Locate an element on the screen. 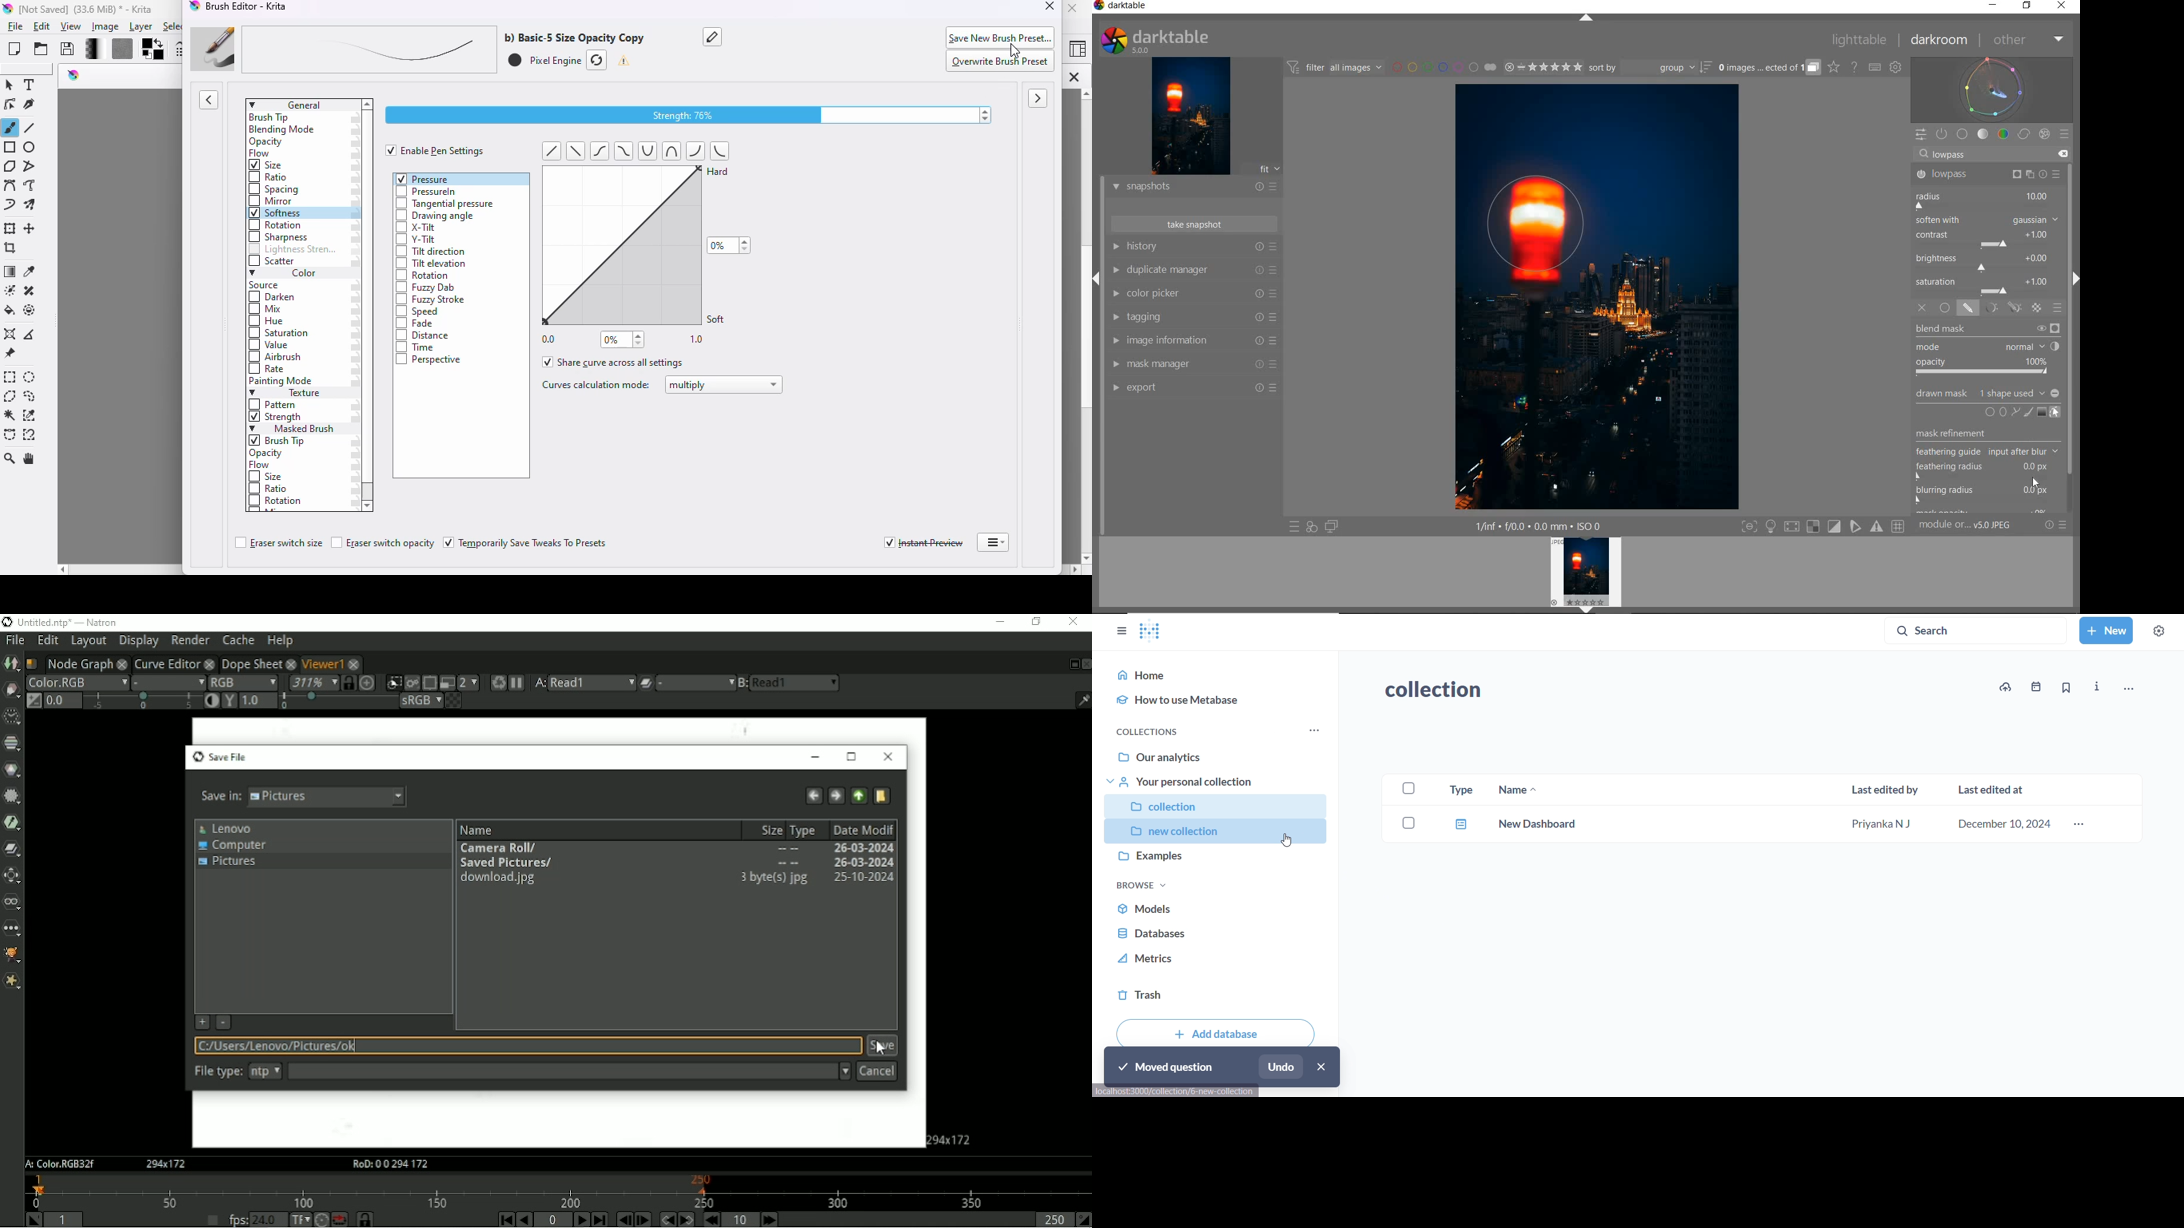  logo is located at coordinates (7, 622).